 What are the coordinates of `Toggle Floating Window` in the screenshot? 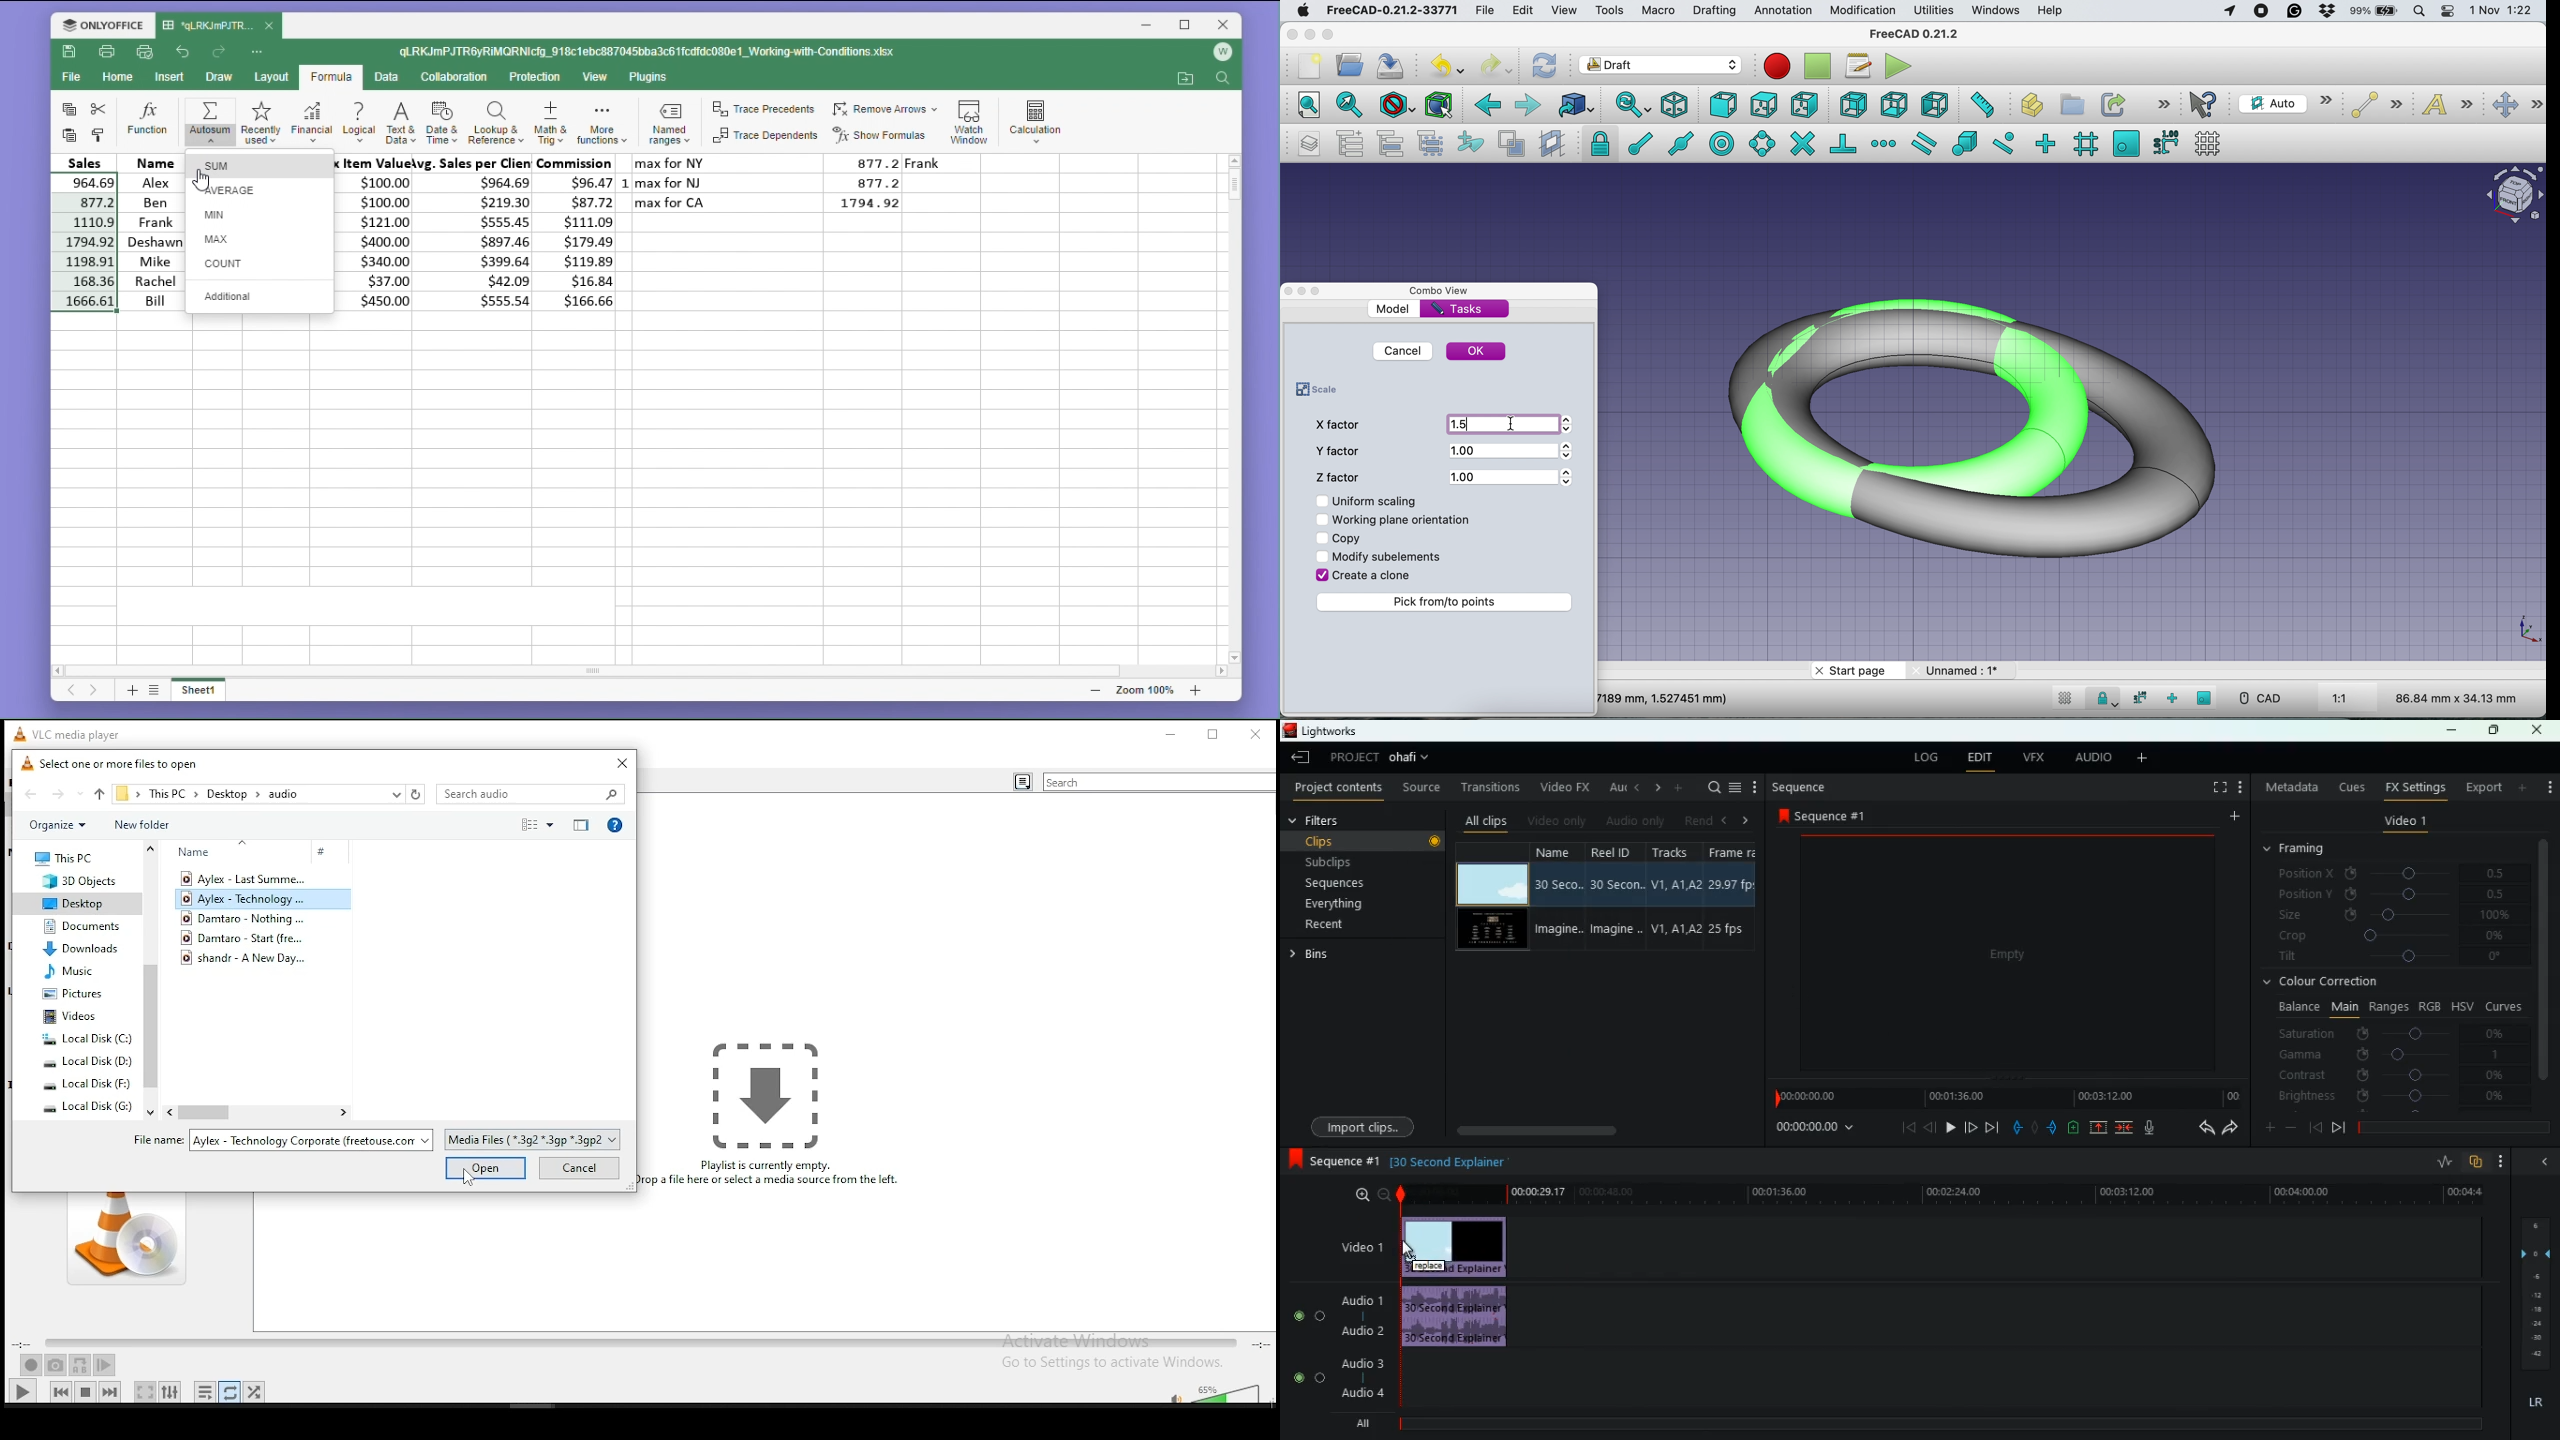 It's located at (1303, 292).